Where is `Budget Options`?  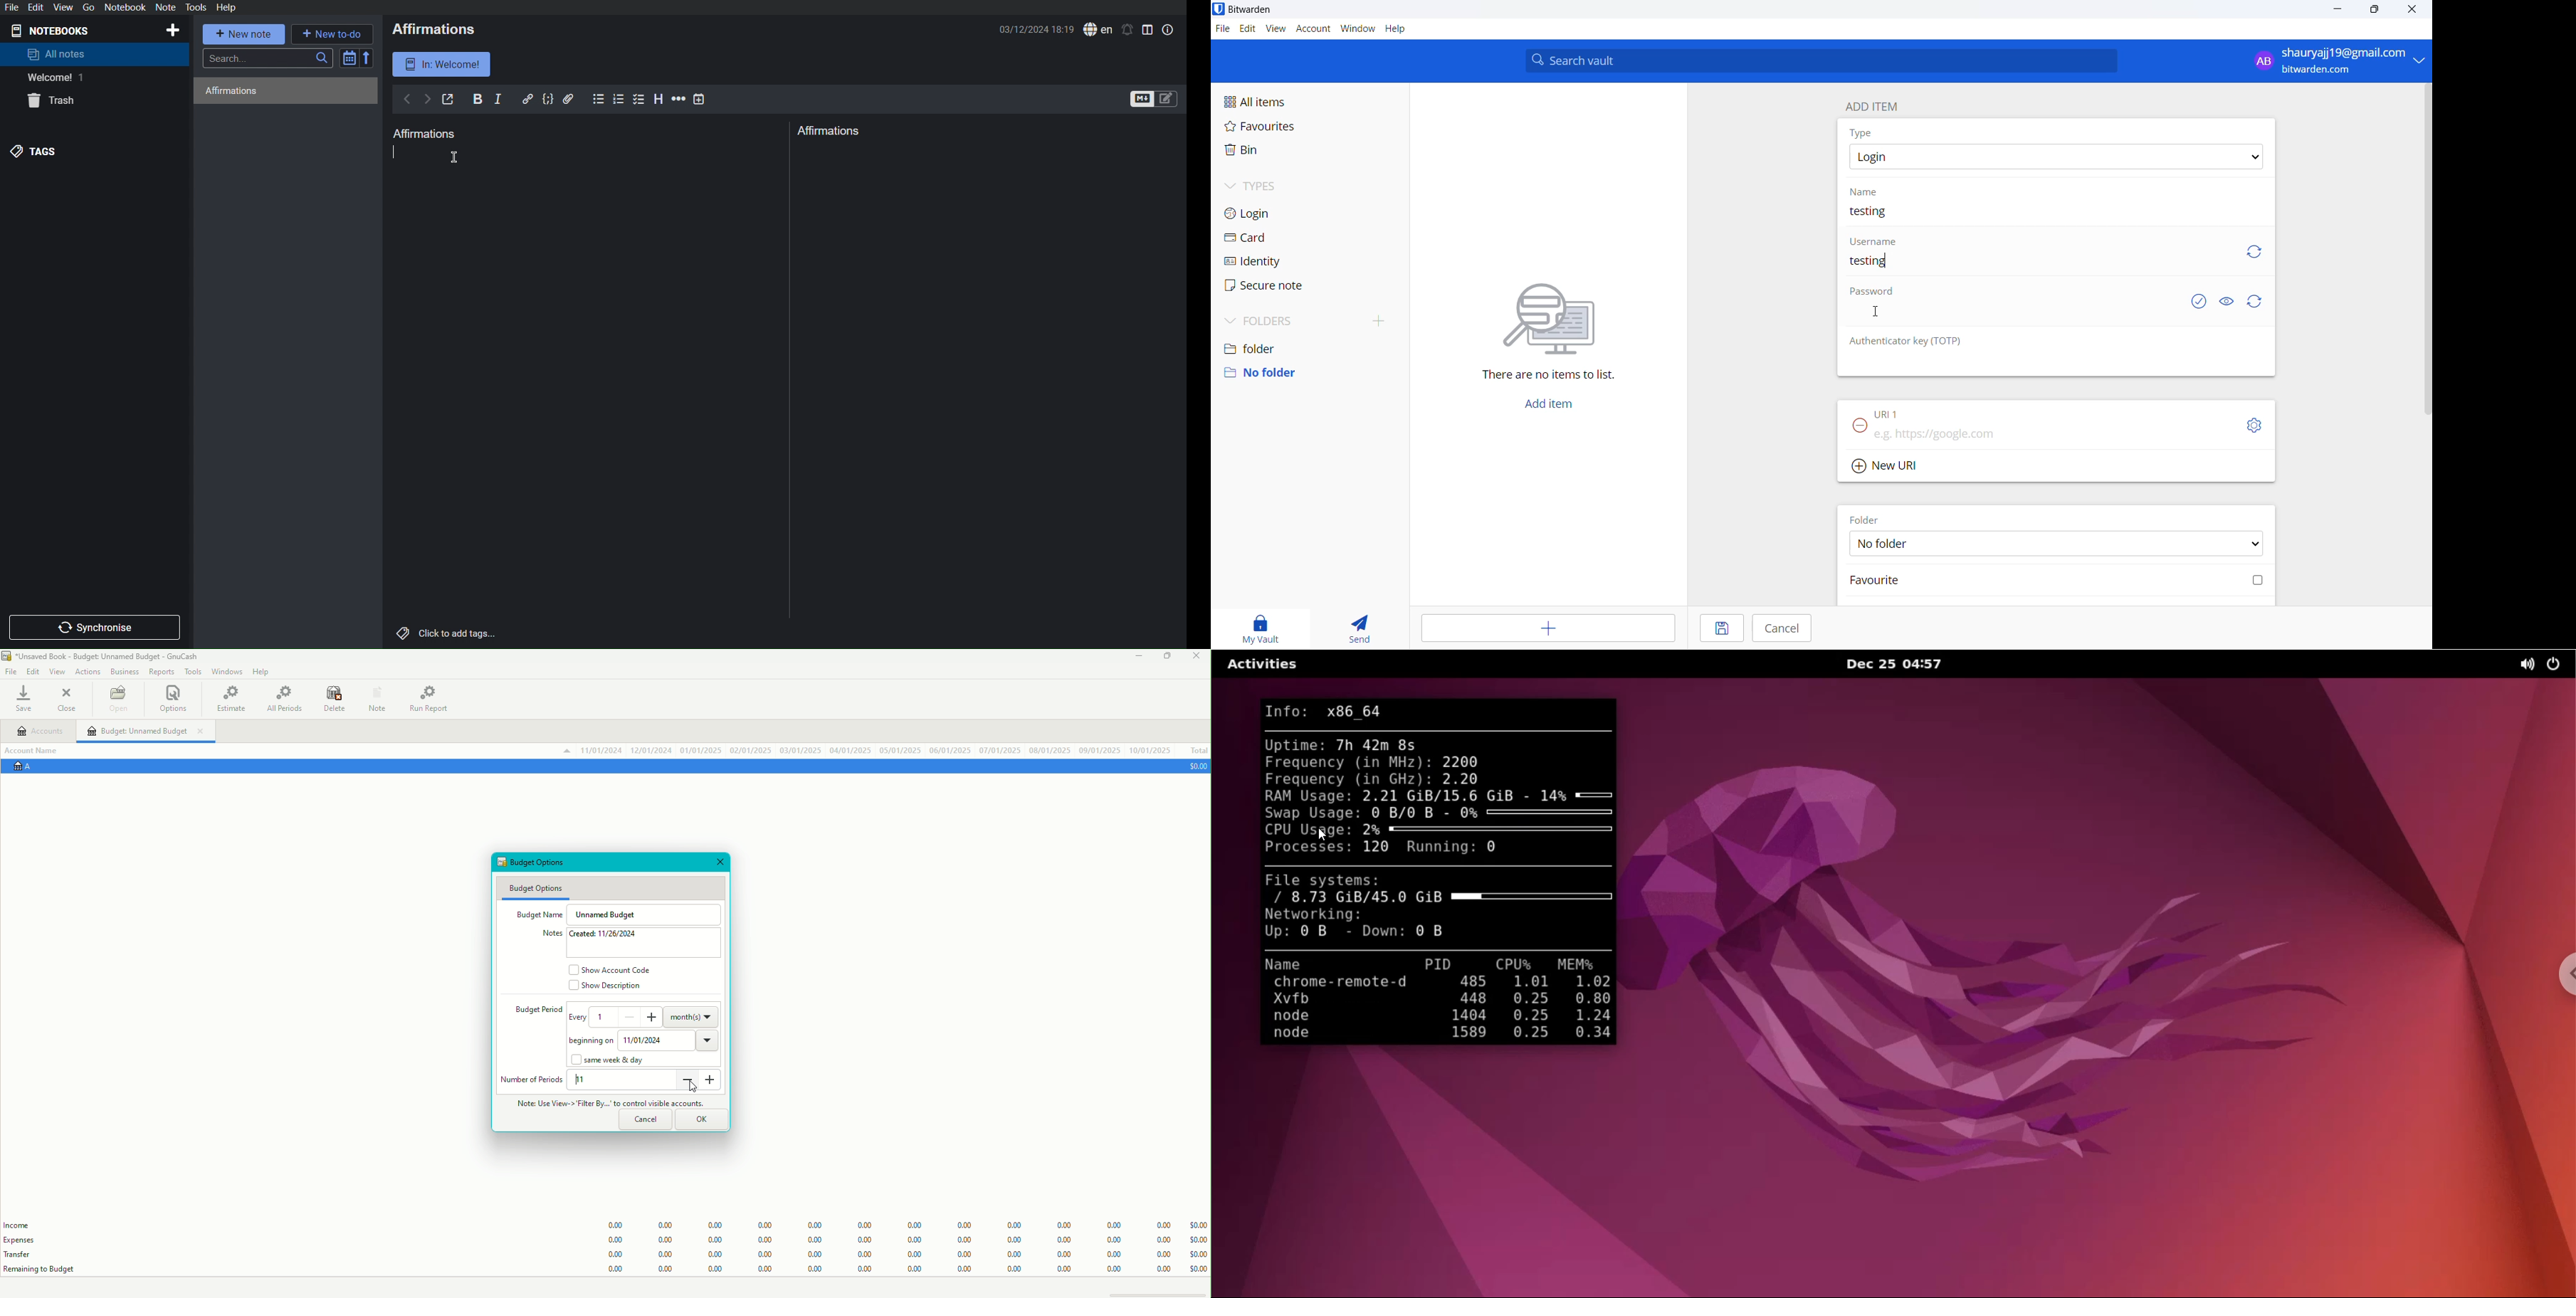 Budget Options is located at coordinates (536, 888).